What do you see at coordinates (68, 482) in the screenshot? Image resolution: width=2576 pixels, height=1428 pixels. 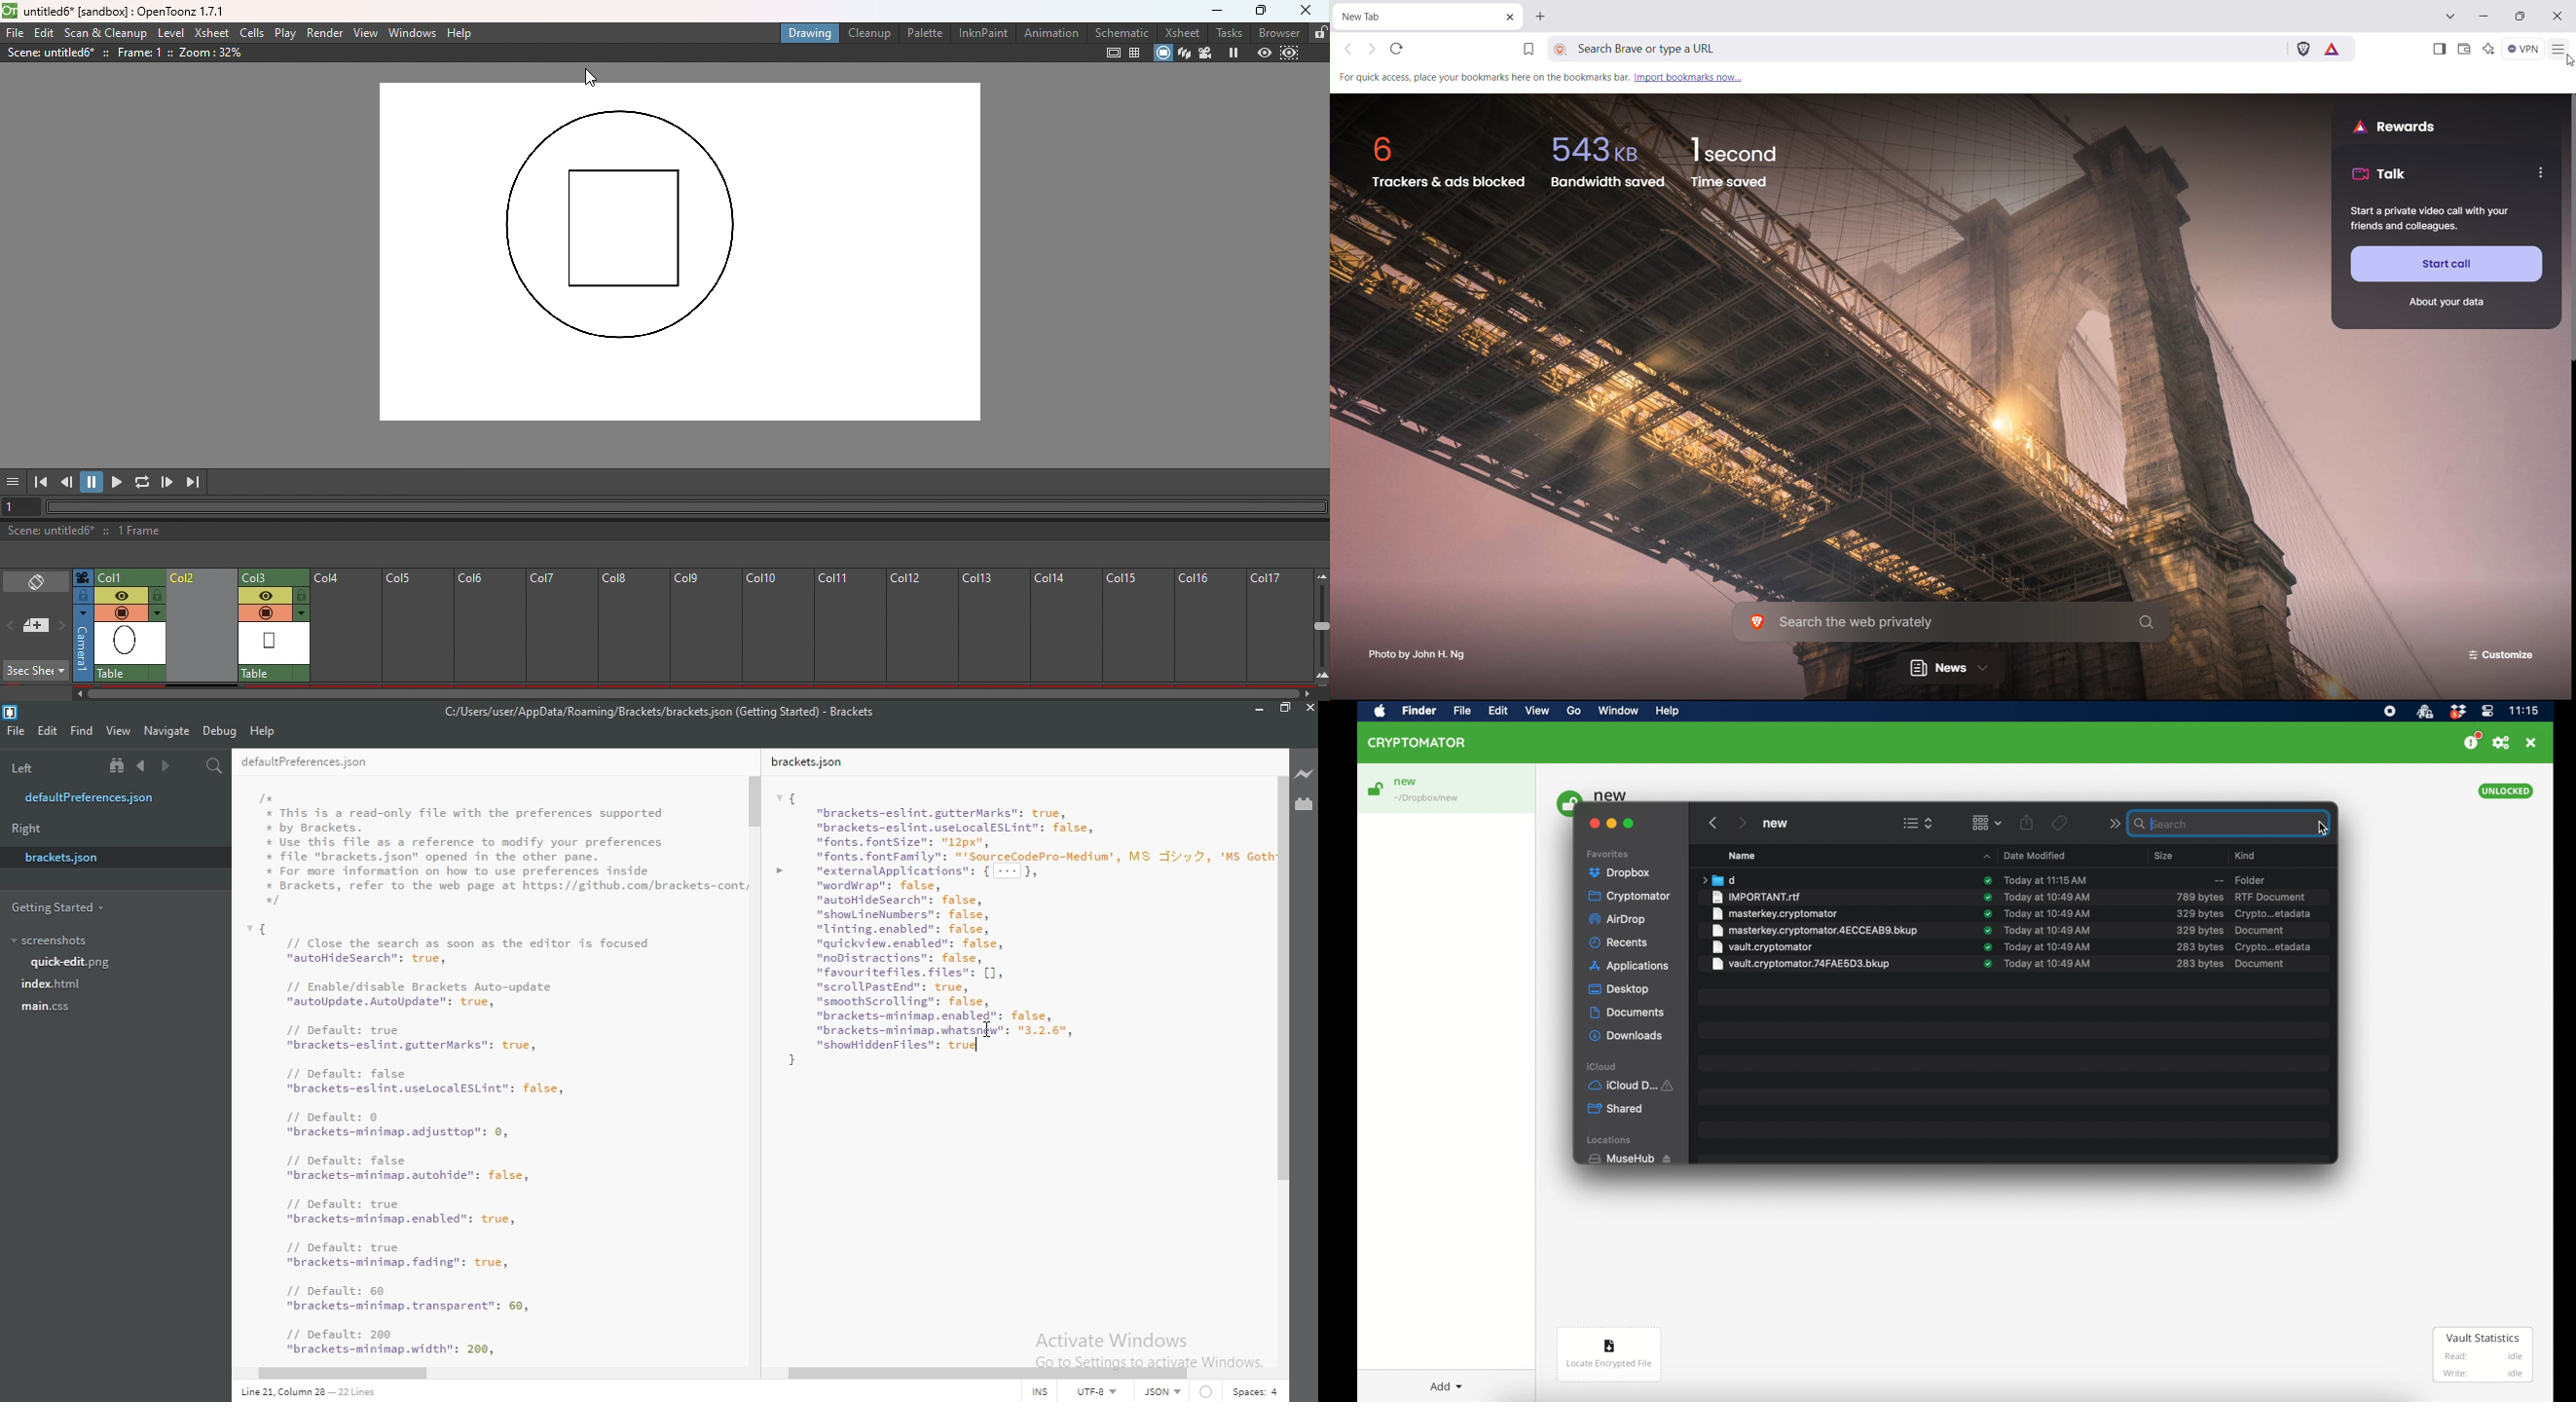 I see `Previous frame` at bounding box center [68, 482].